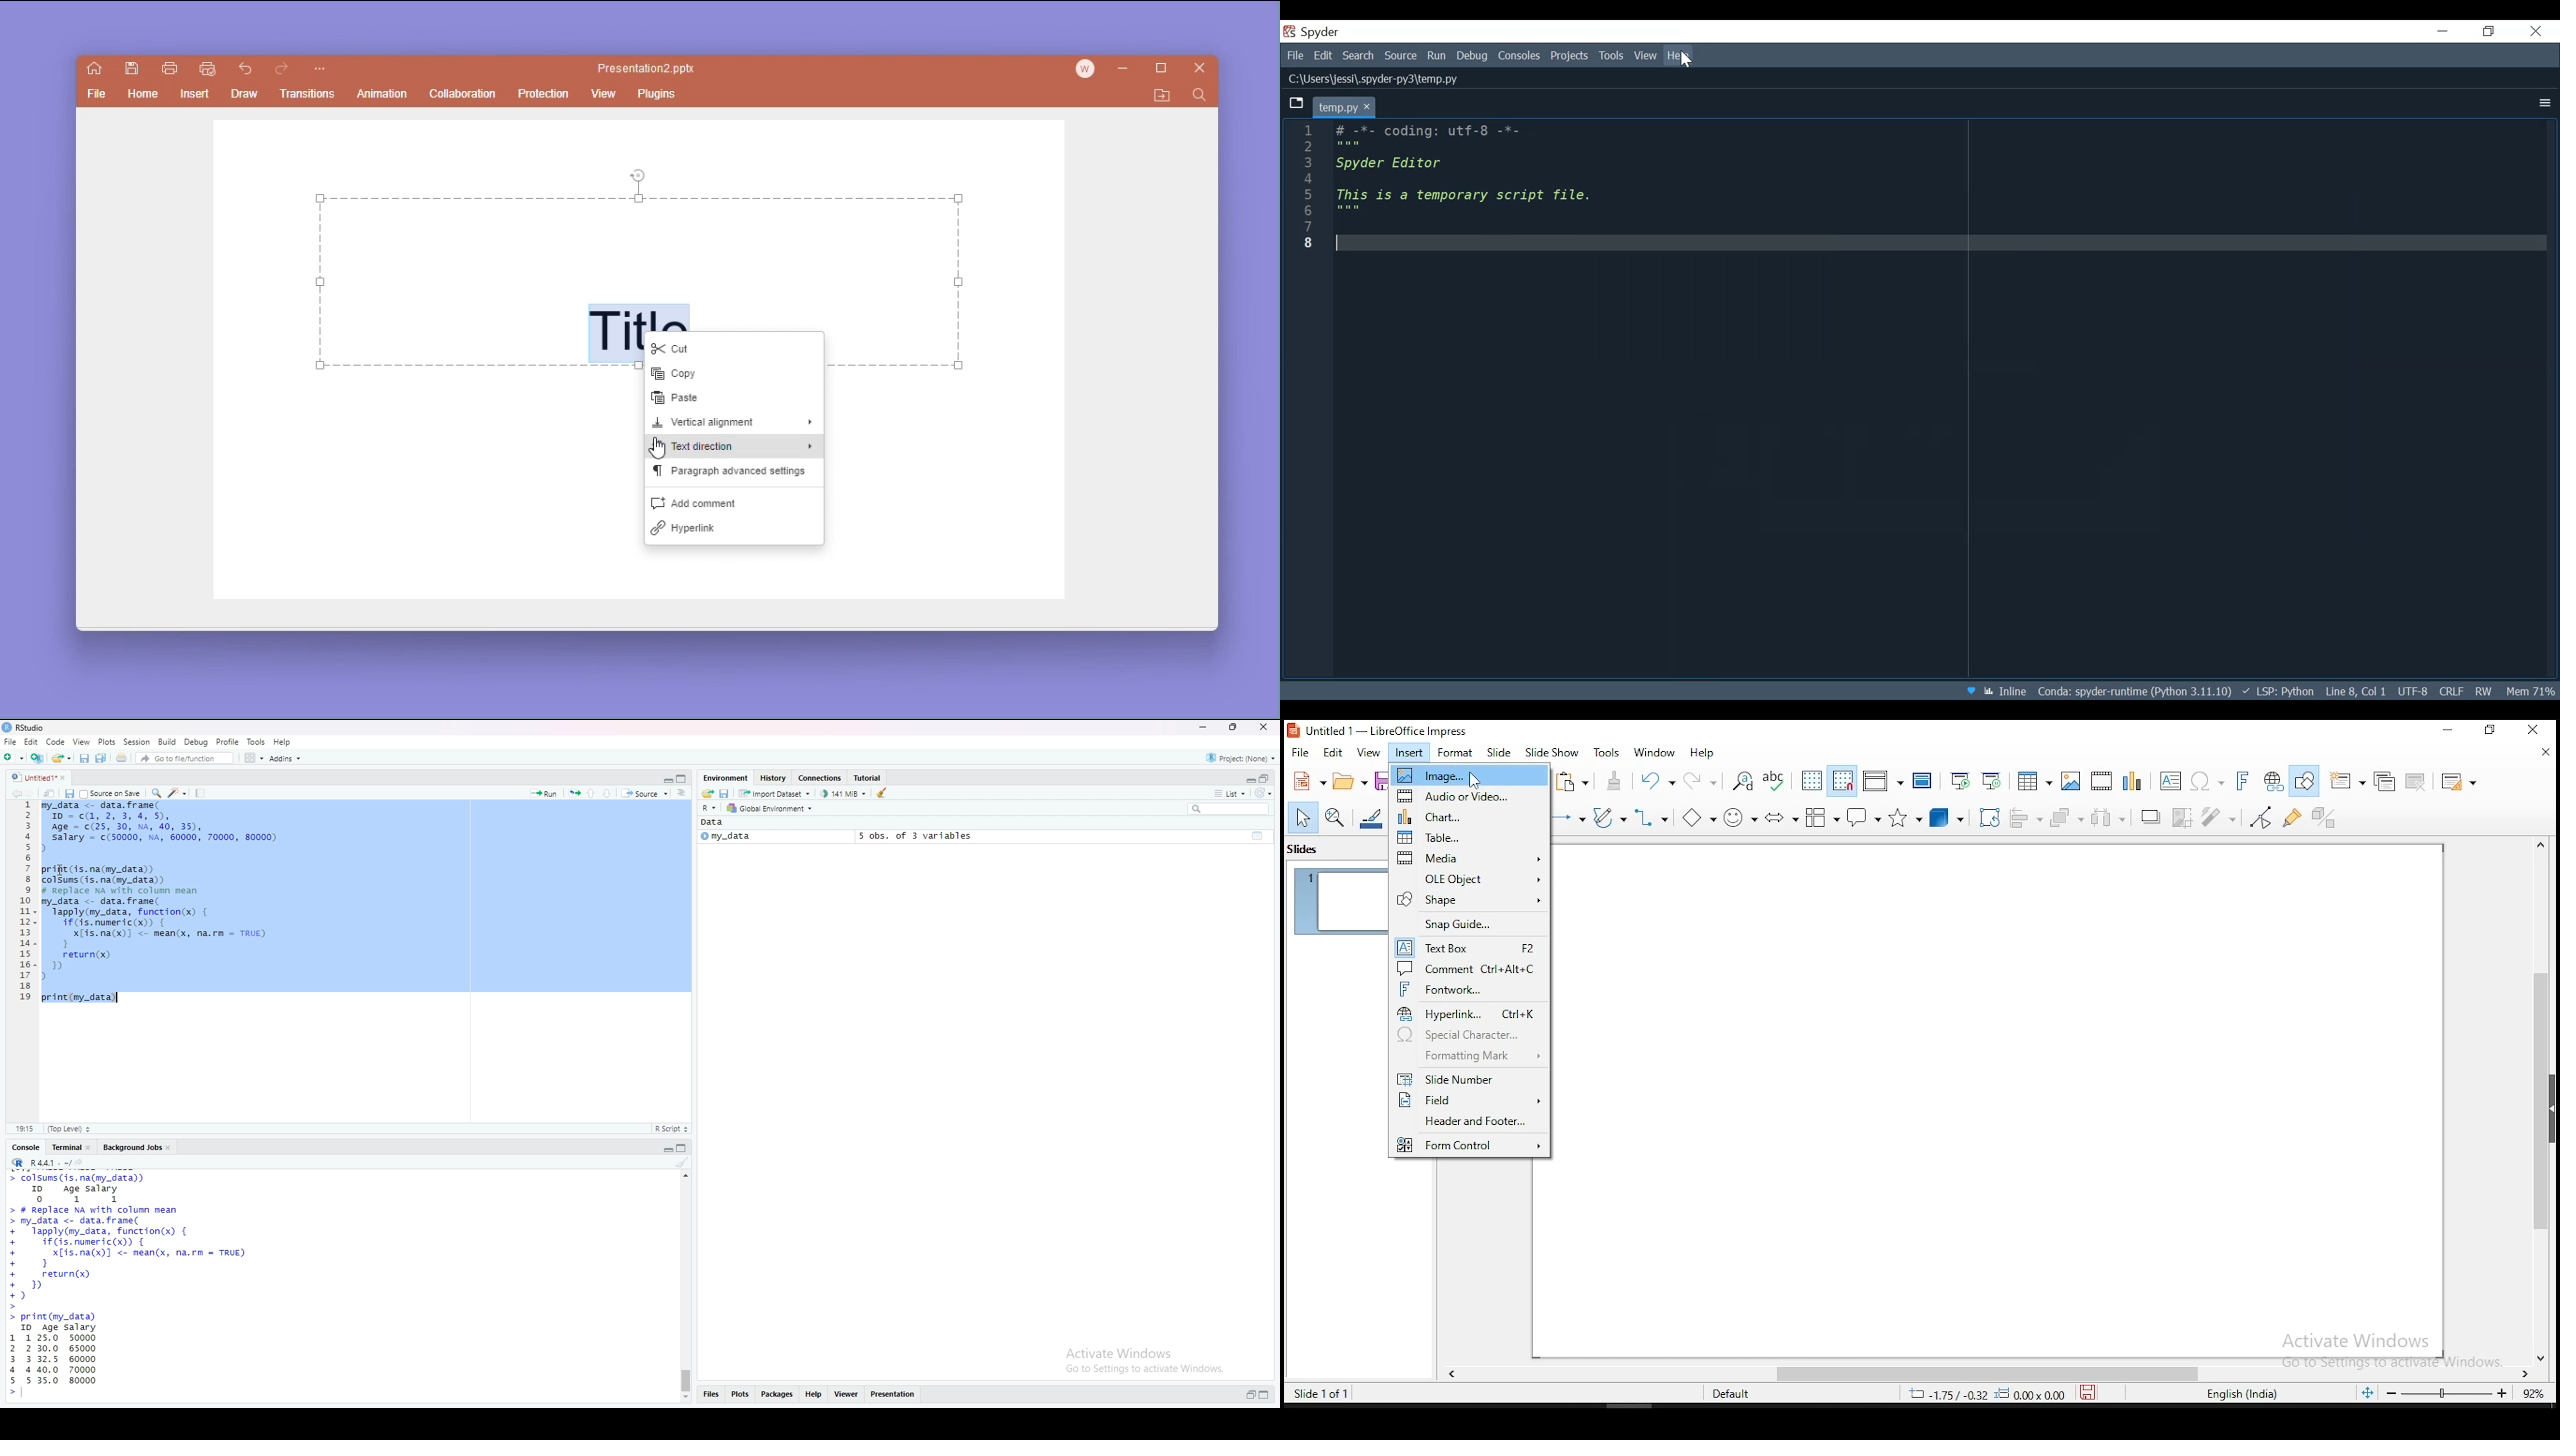 The height and width of the screenshot is (1456, 2576). Describe the element at coordinates (383, 95) in the screenshot. I see `animation` at that location.